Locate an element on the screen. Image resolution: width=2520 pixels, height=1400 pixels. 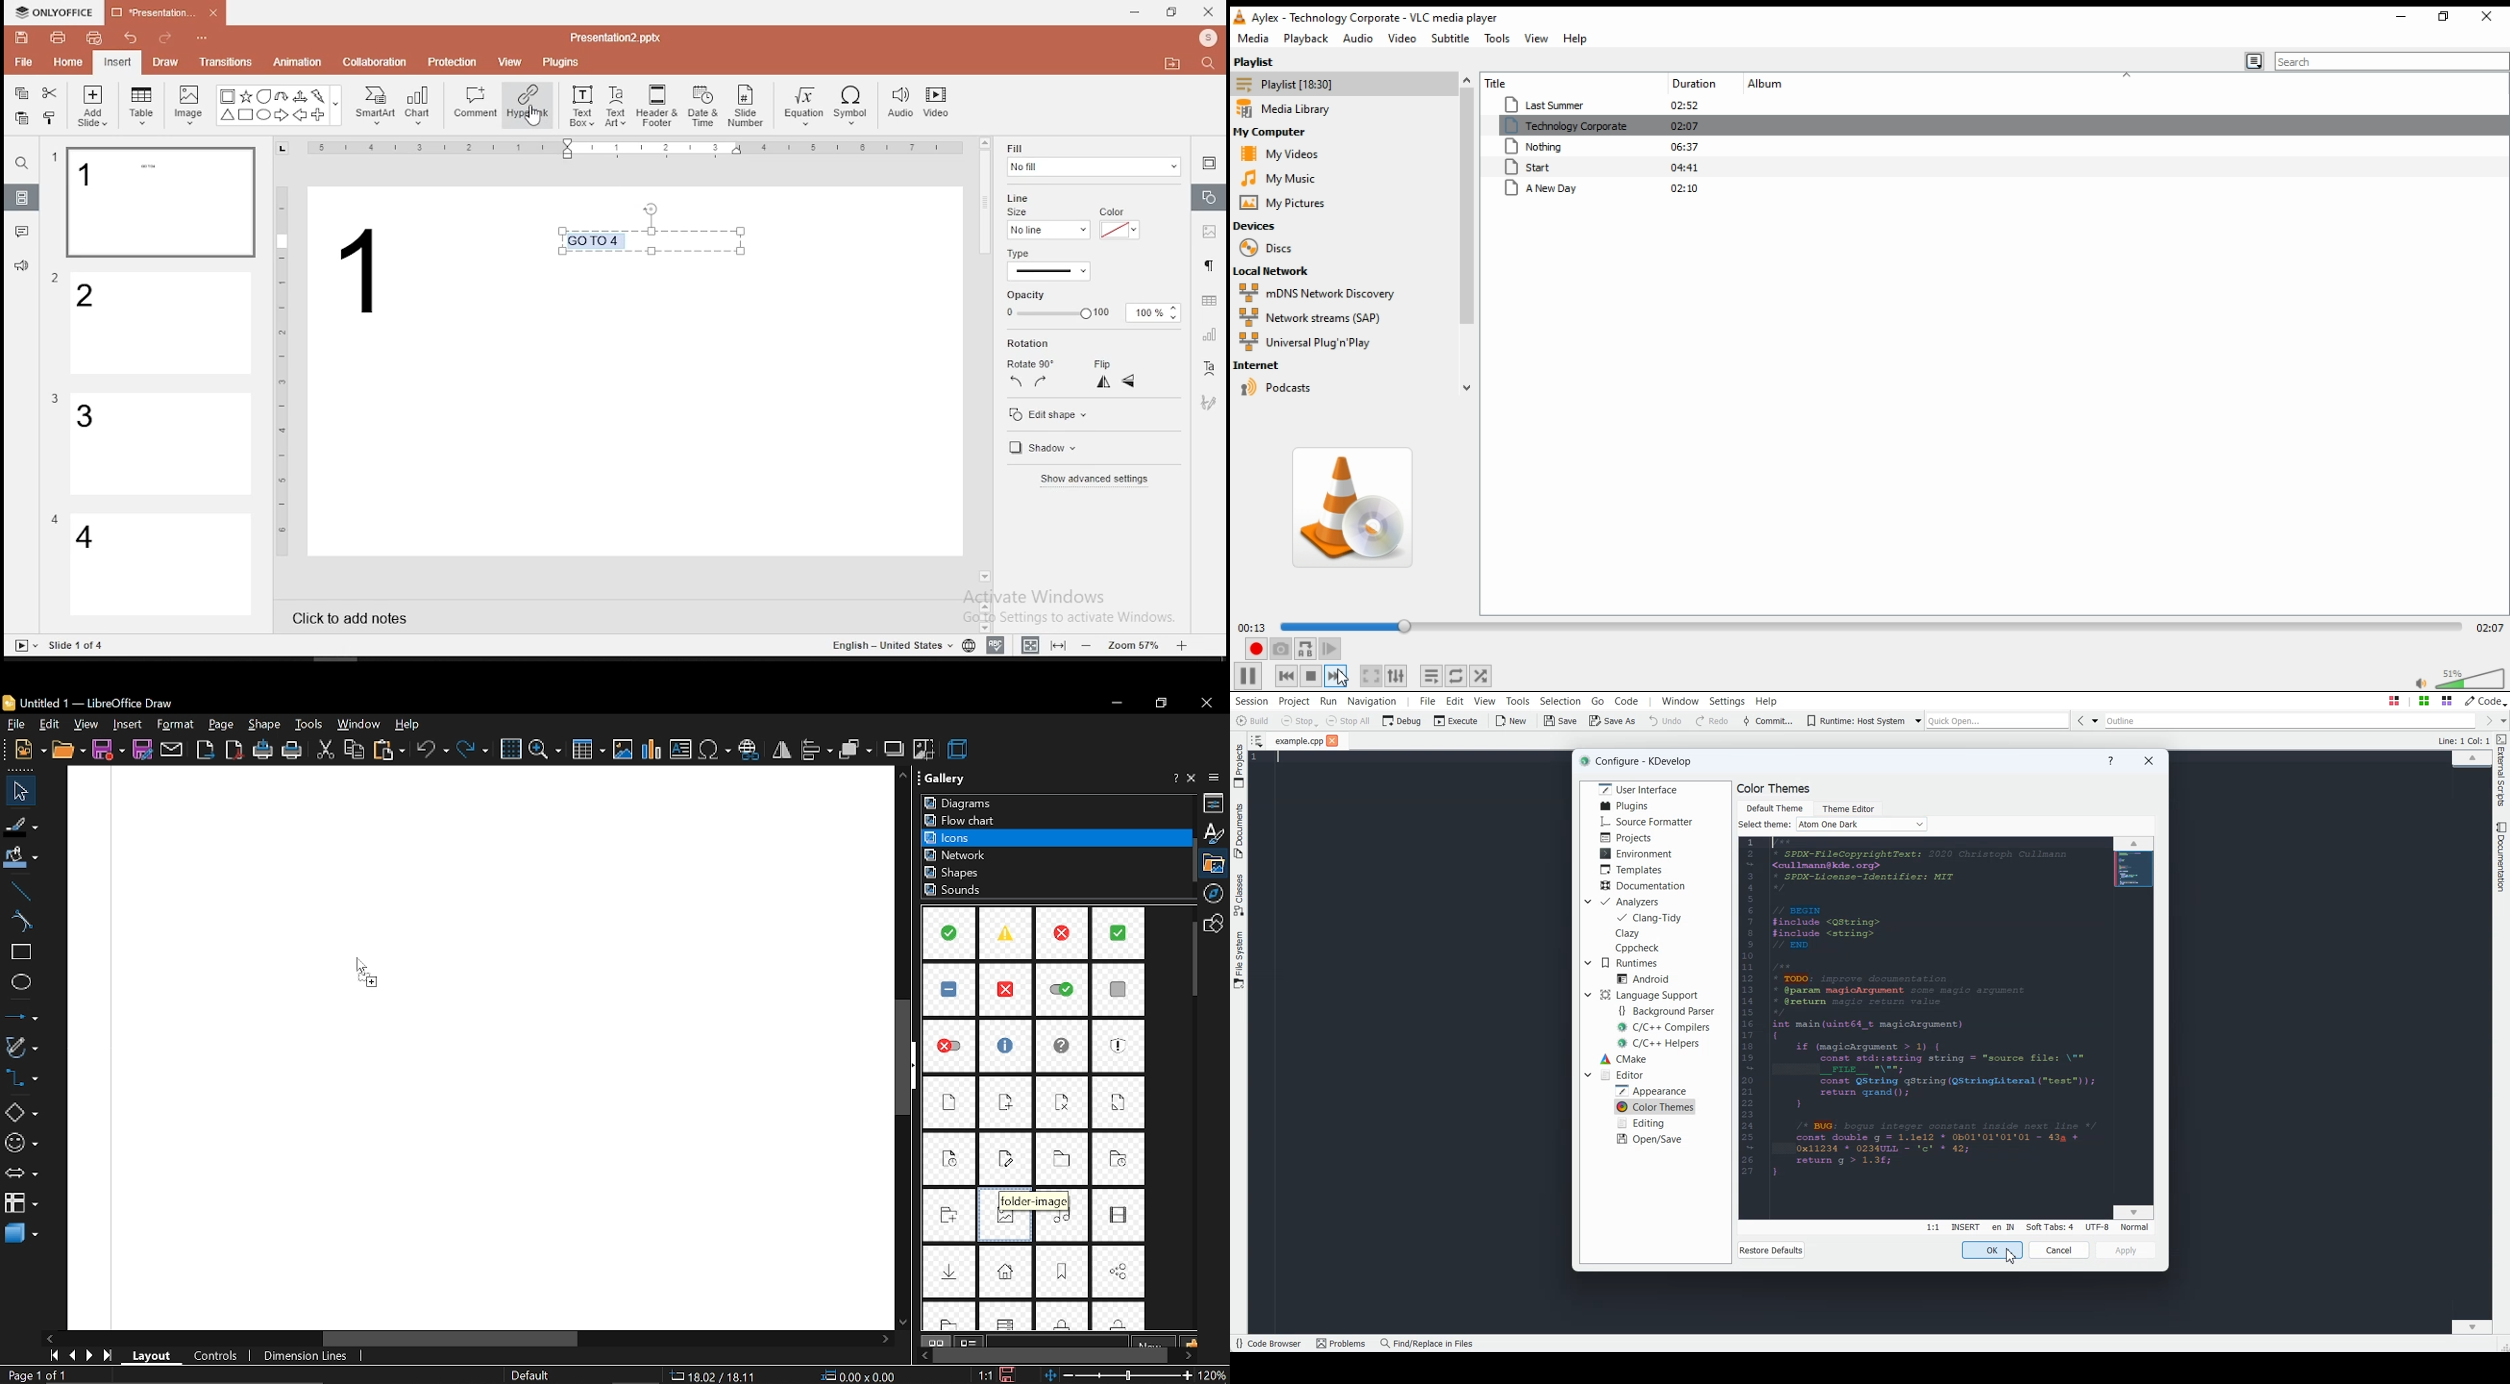
support and feedback is located at coordinates (21, 268).